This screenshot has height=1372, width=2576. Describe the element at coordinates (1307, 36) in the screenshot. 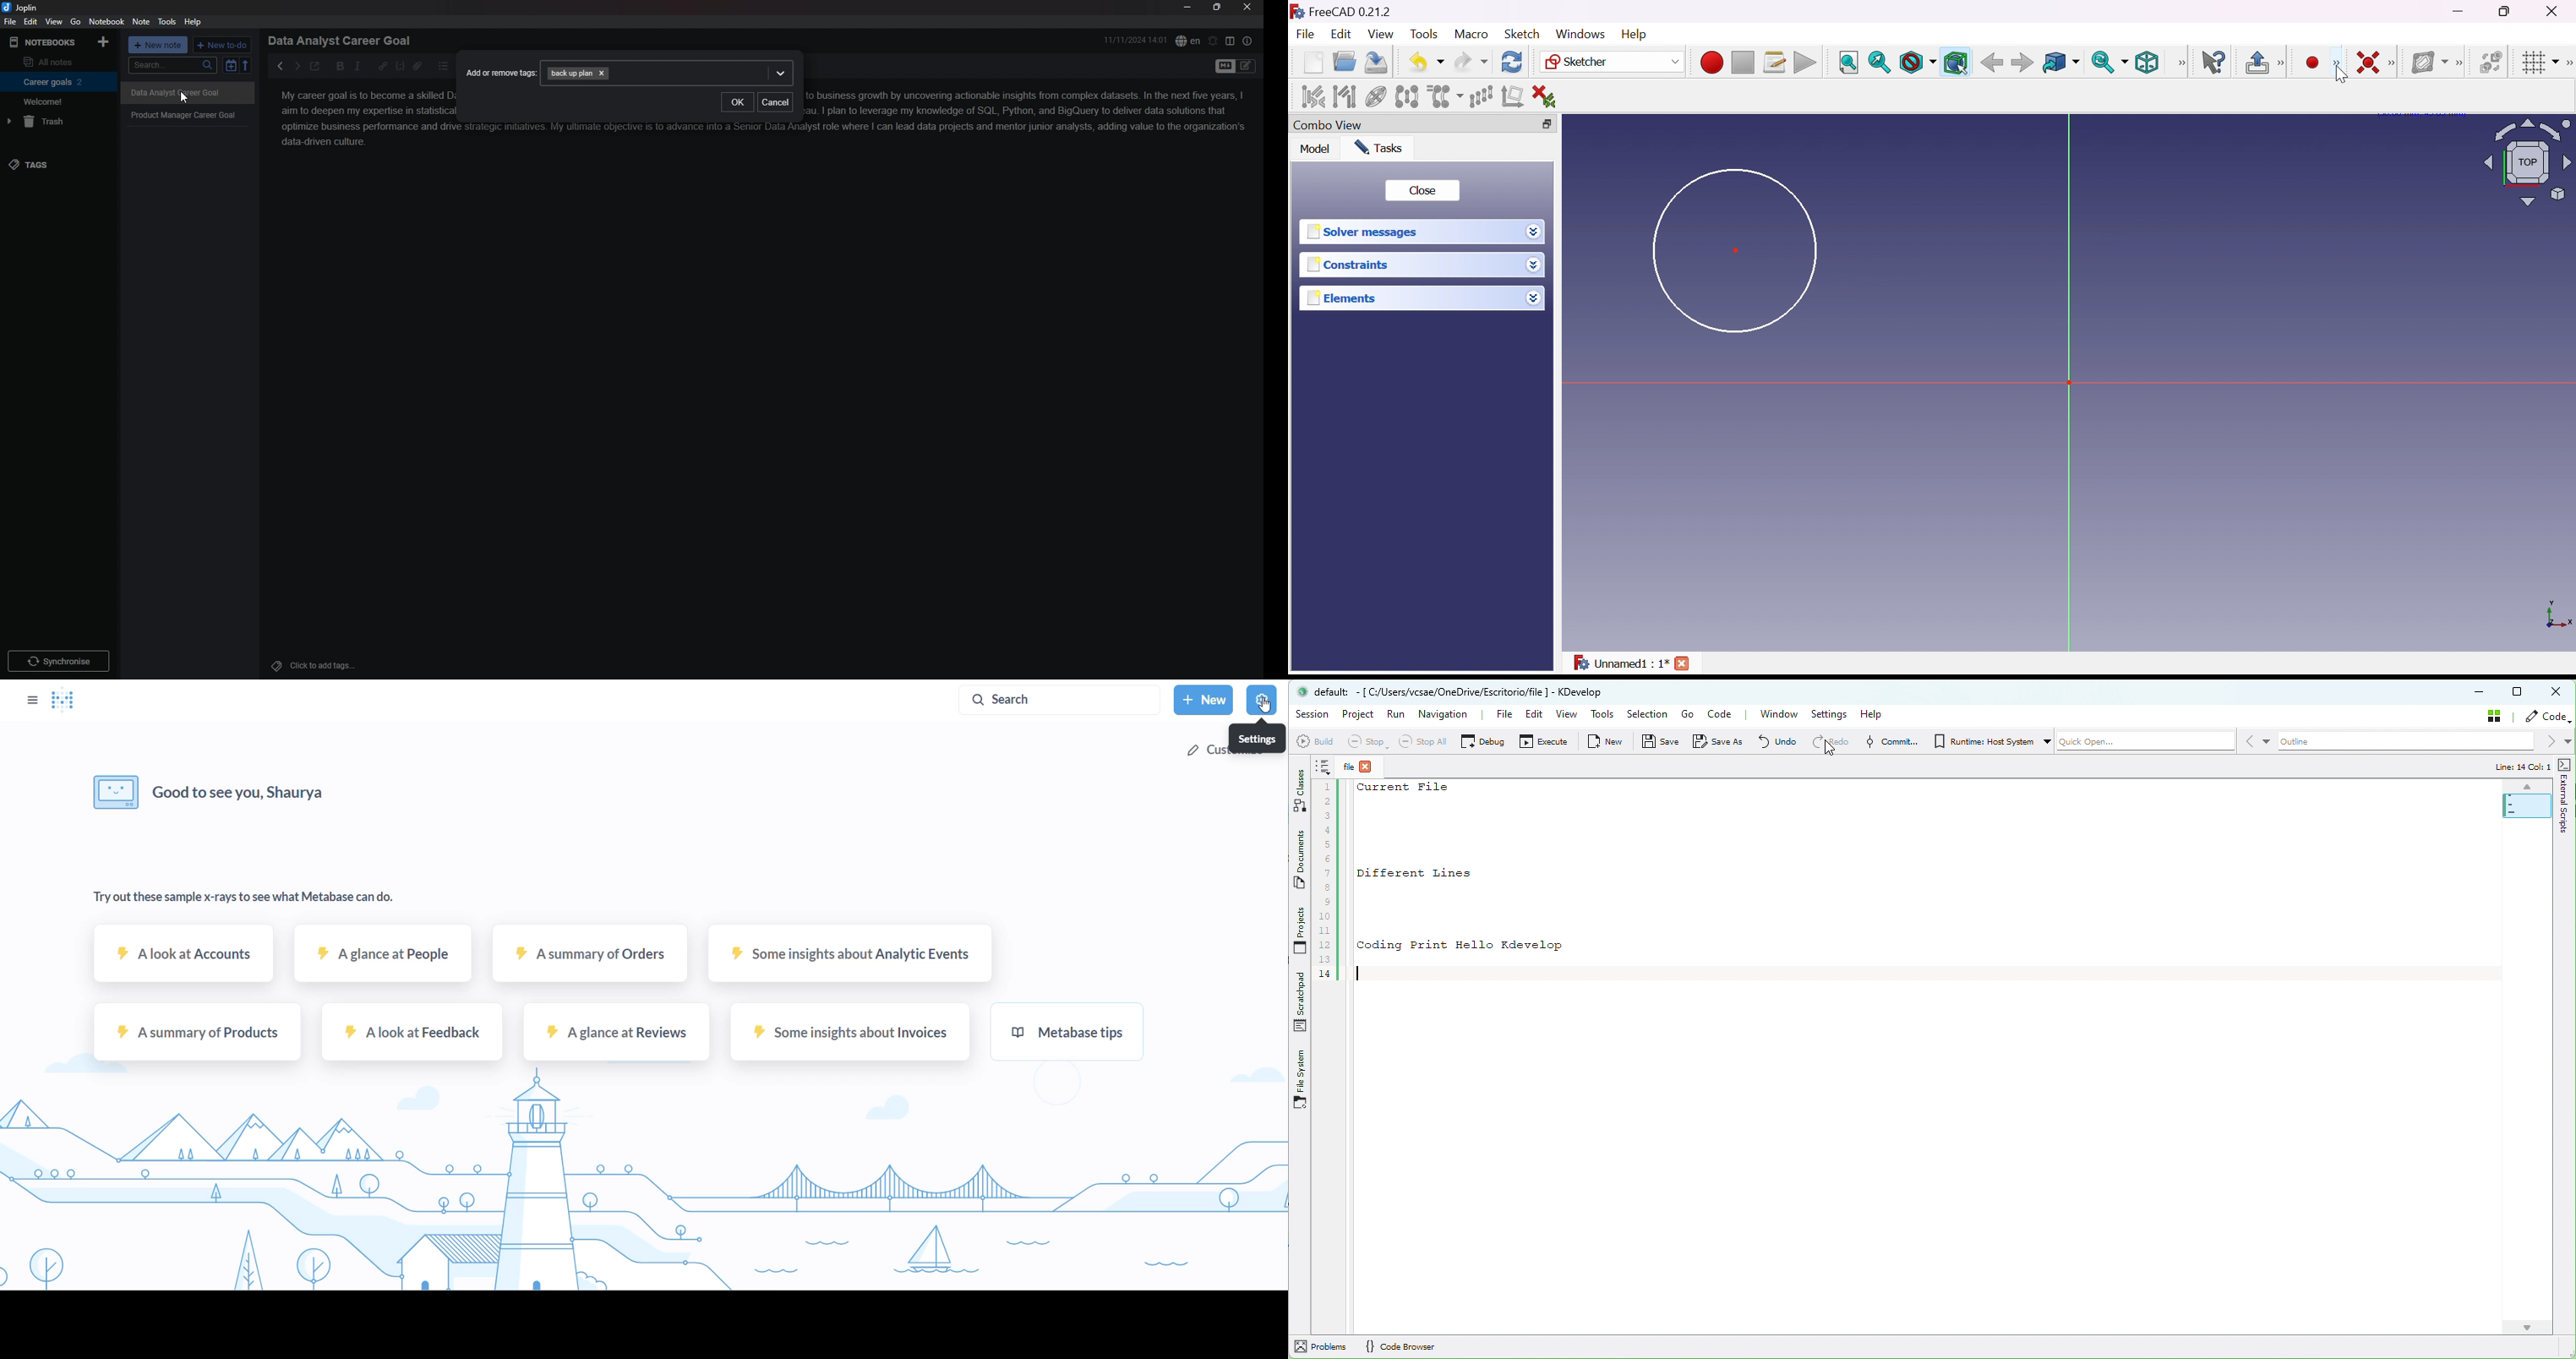

I see `File` at that location.